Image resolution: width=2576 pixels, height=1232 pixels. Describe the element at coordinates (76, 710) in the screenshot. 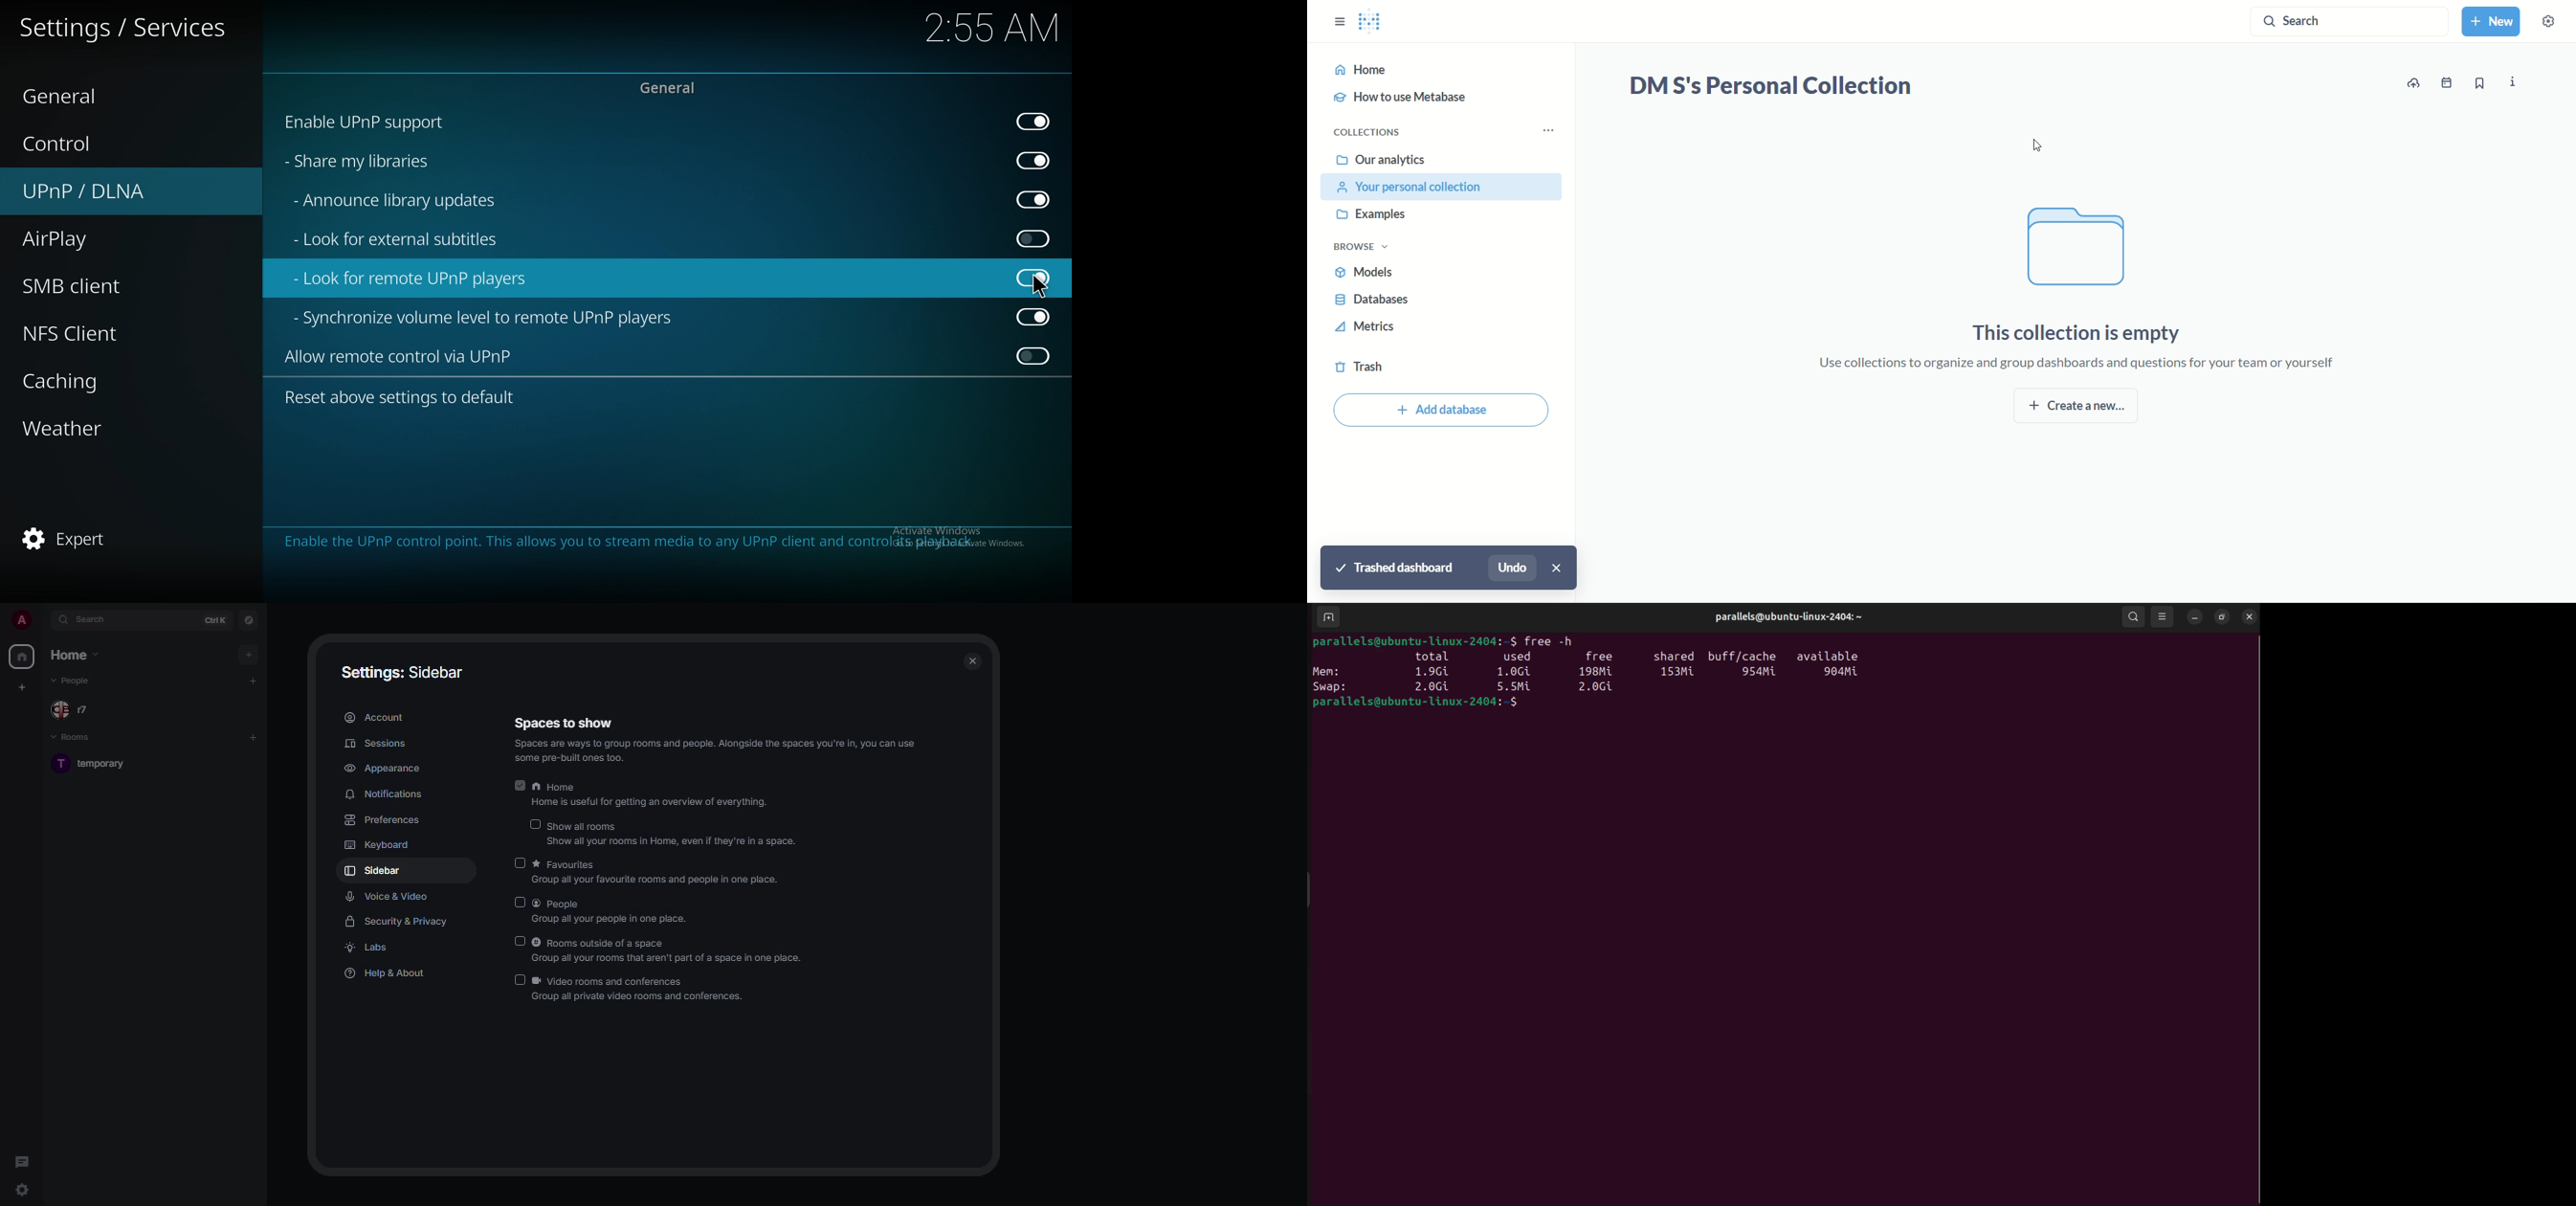

I see `people` at that location.